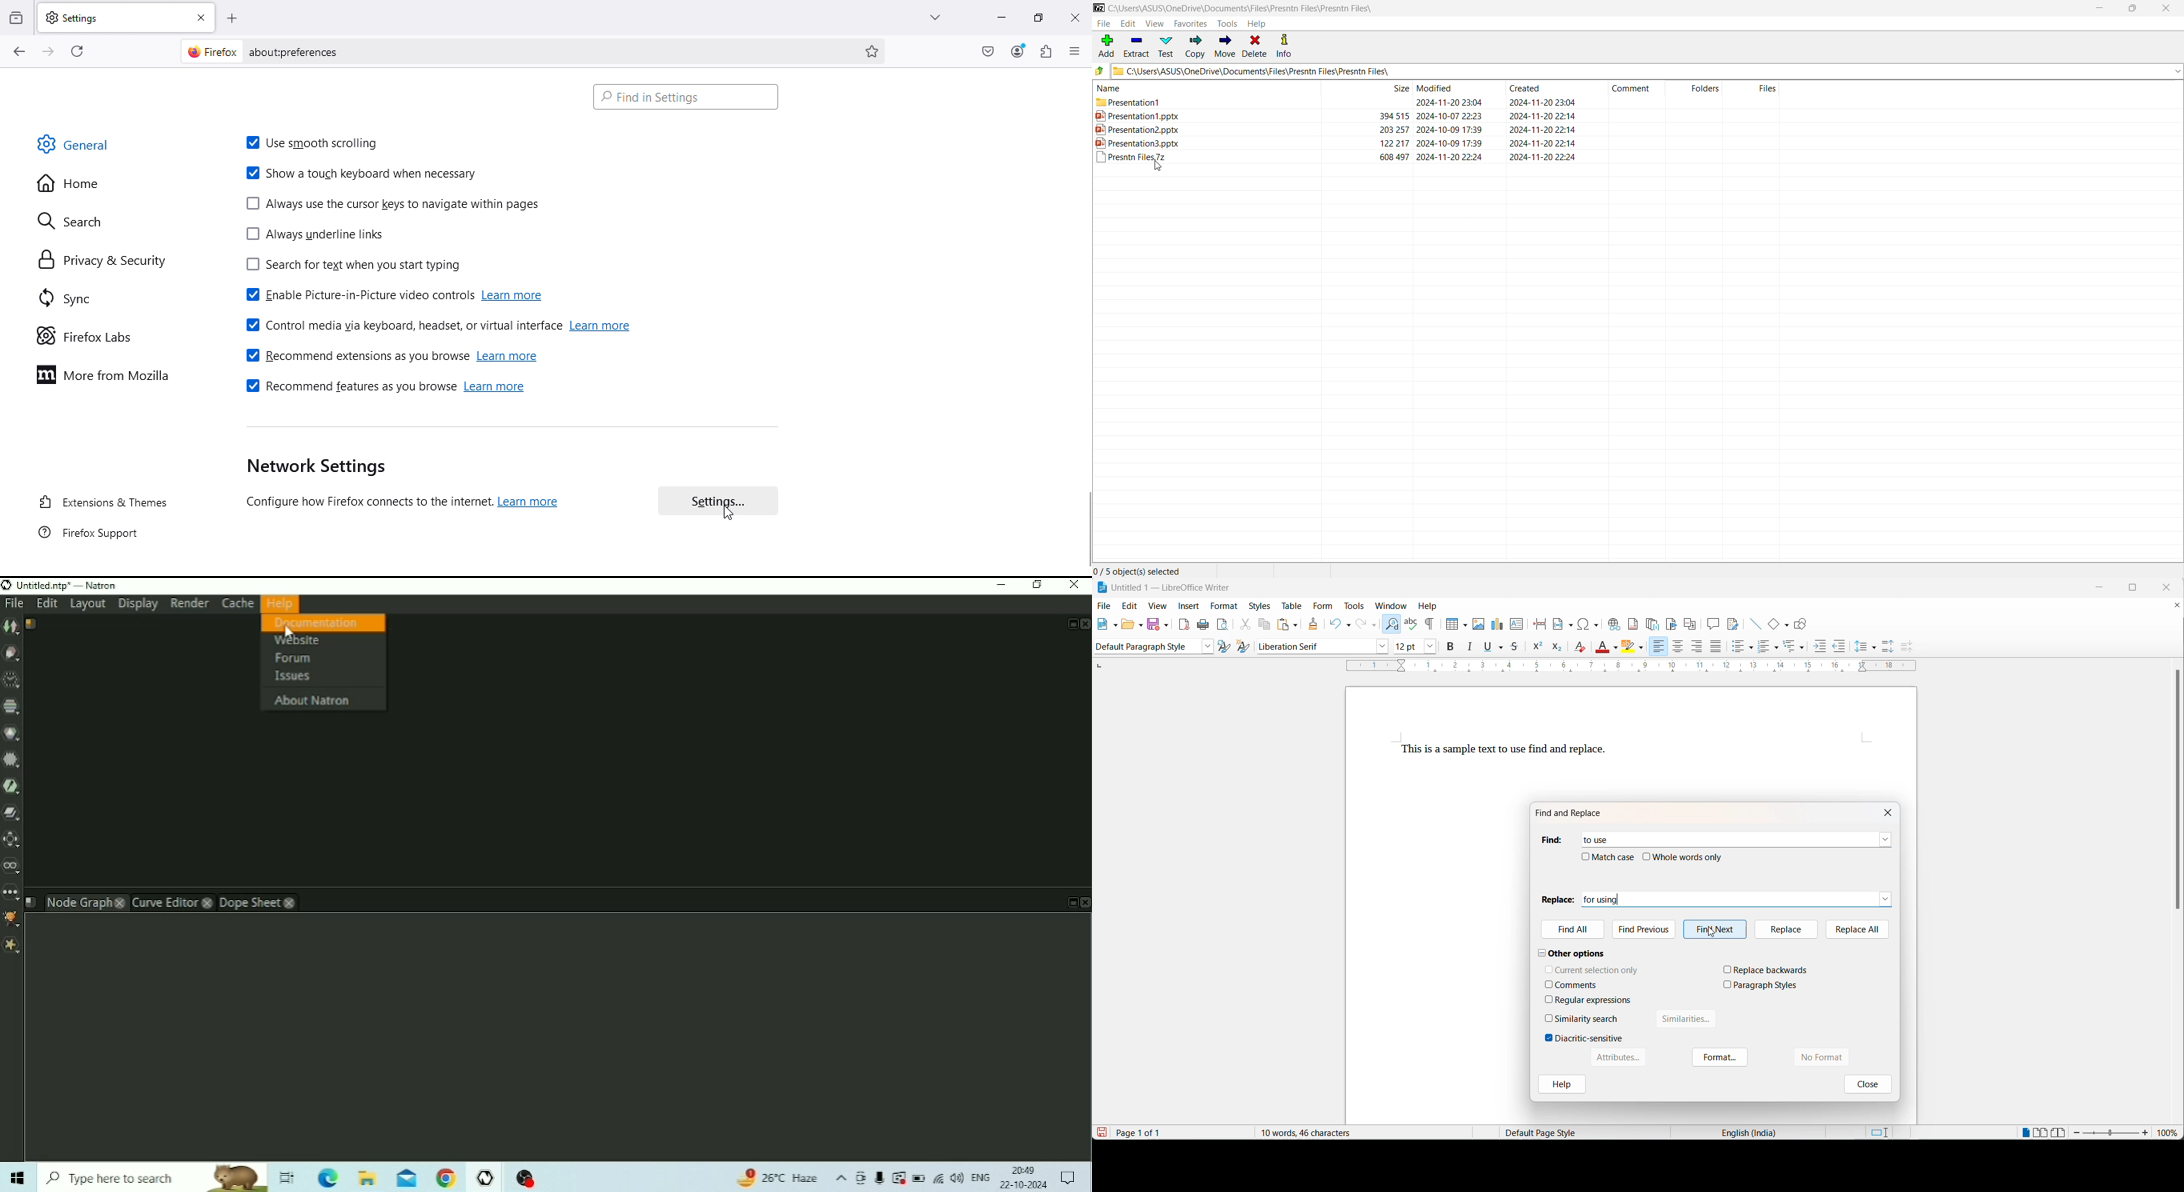  What do you see at coordinates (1538, 102) in the screenshot?
I see `2024-11-20 23:04` at bounding box center [1538, 102].